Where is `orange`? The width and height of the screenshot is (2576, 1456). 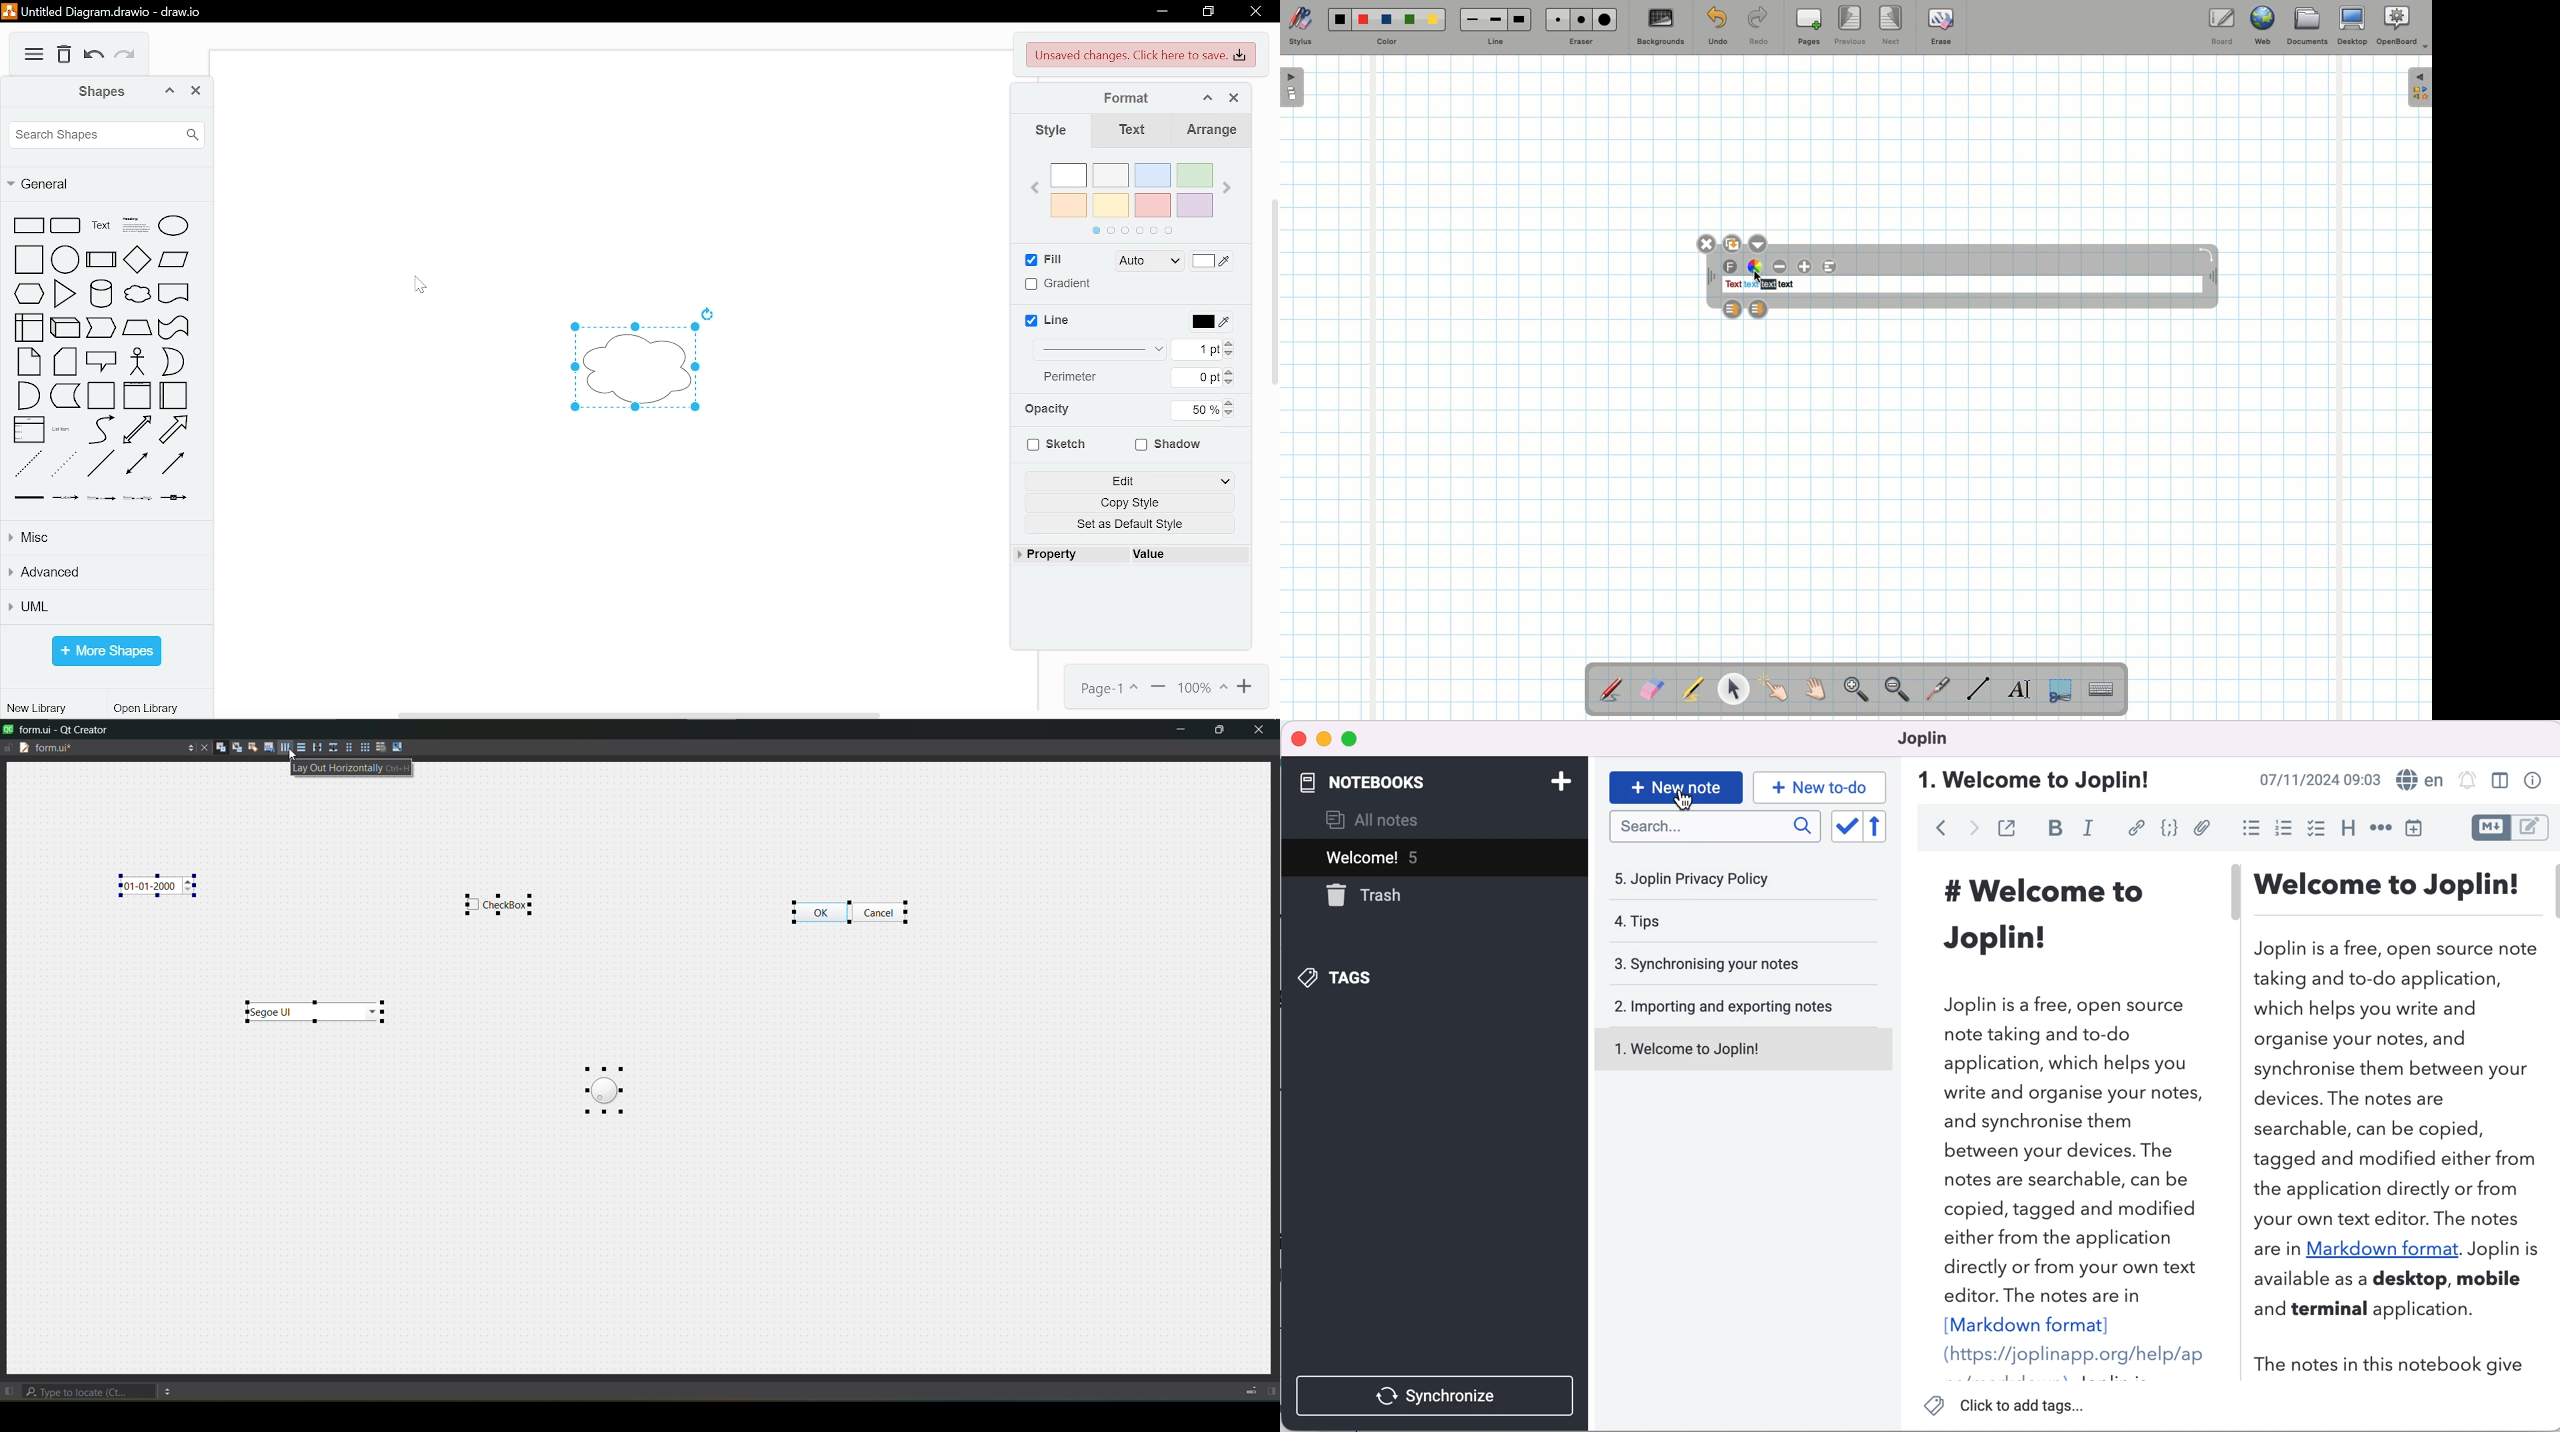
orange is located at coordinates (1069, 205).